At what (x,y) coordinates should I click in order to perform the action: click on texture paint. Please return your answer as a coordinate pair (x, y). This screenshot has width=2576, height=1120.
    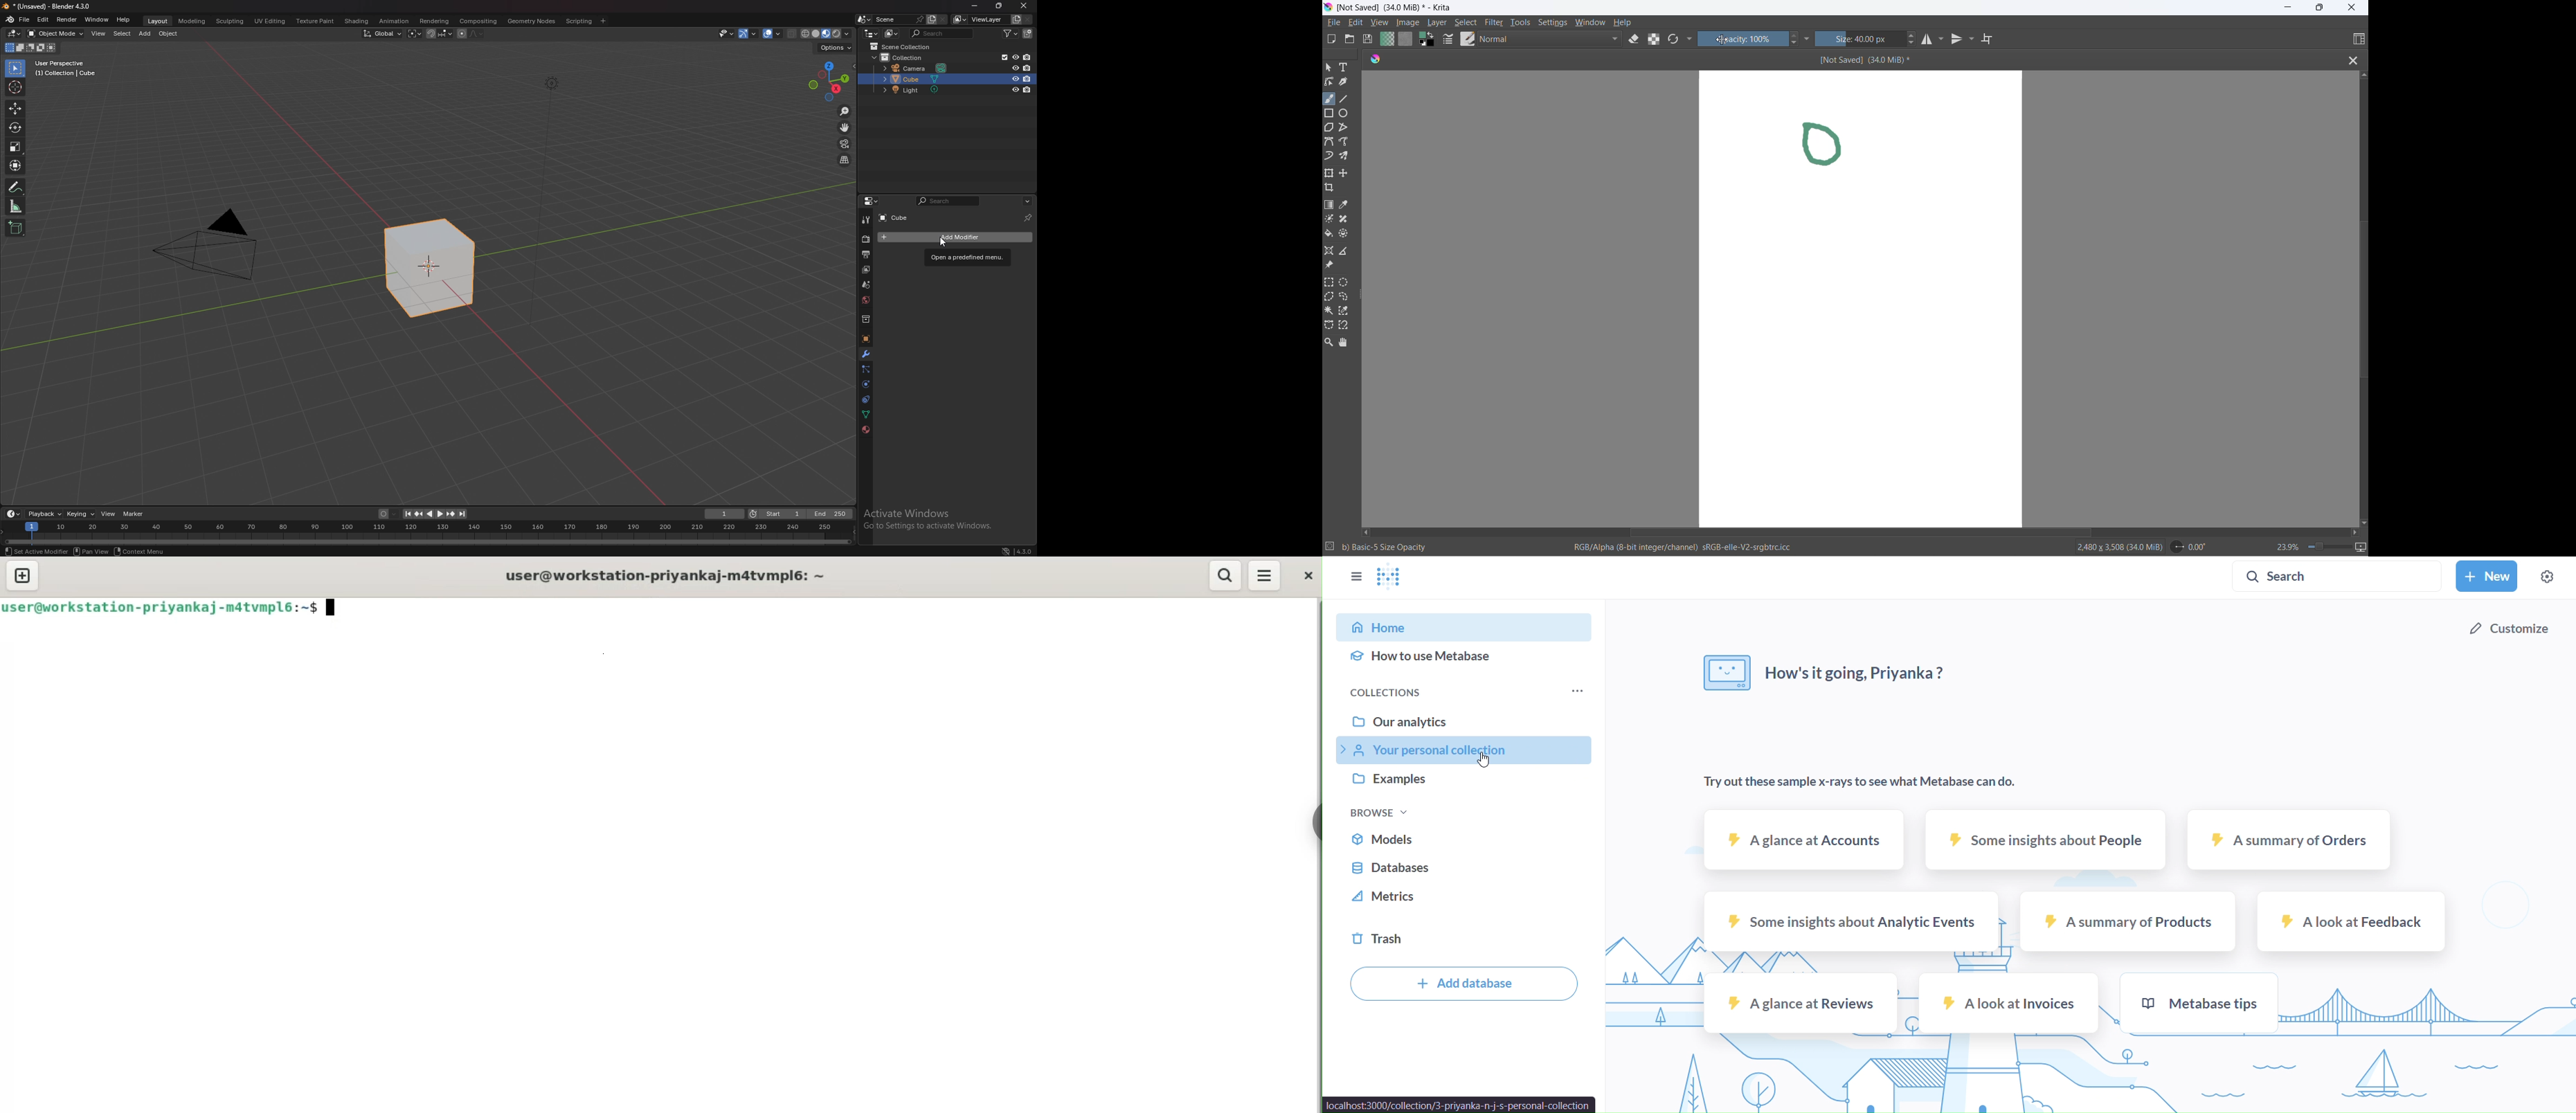
    Looking at the image, I should click on (316, 21).